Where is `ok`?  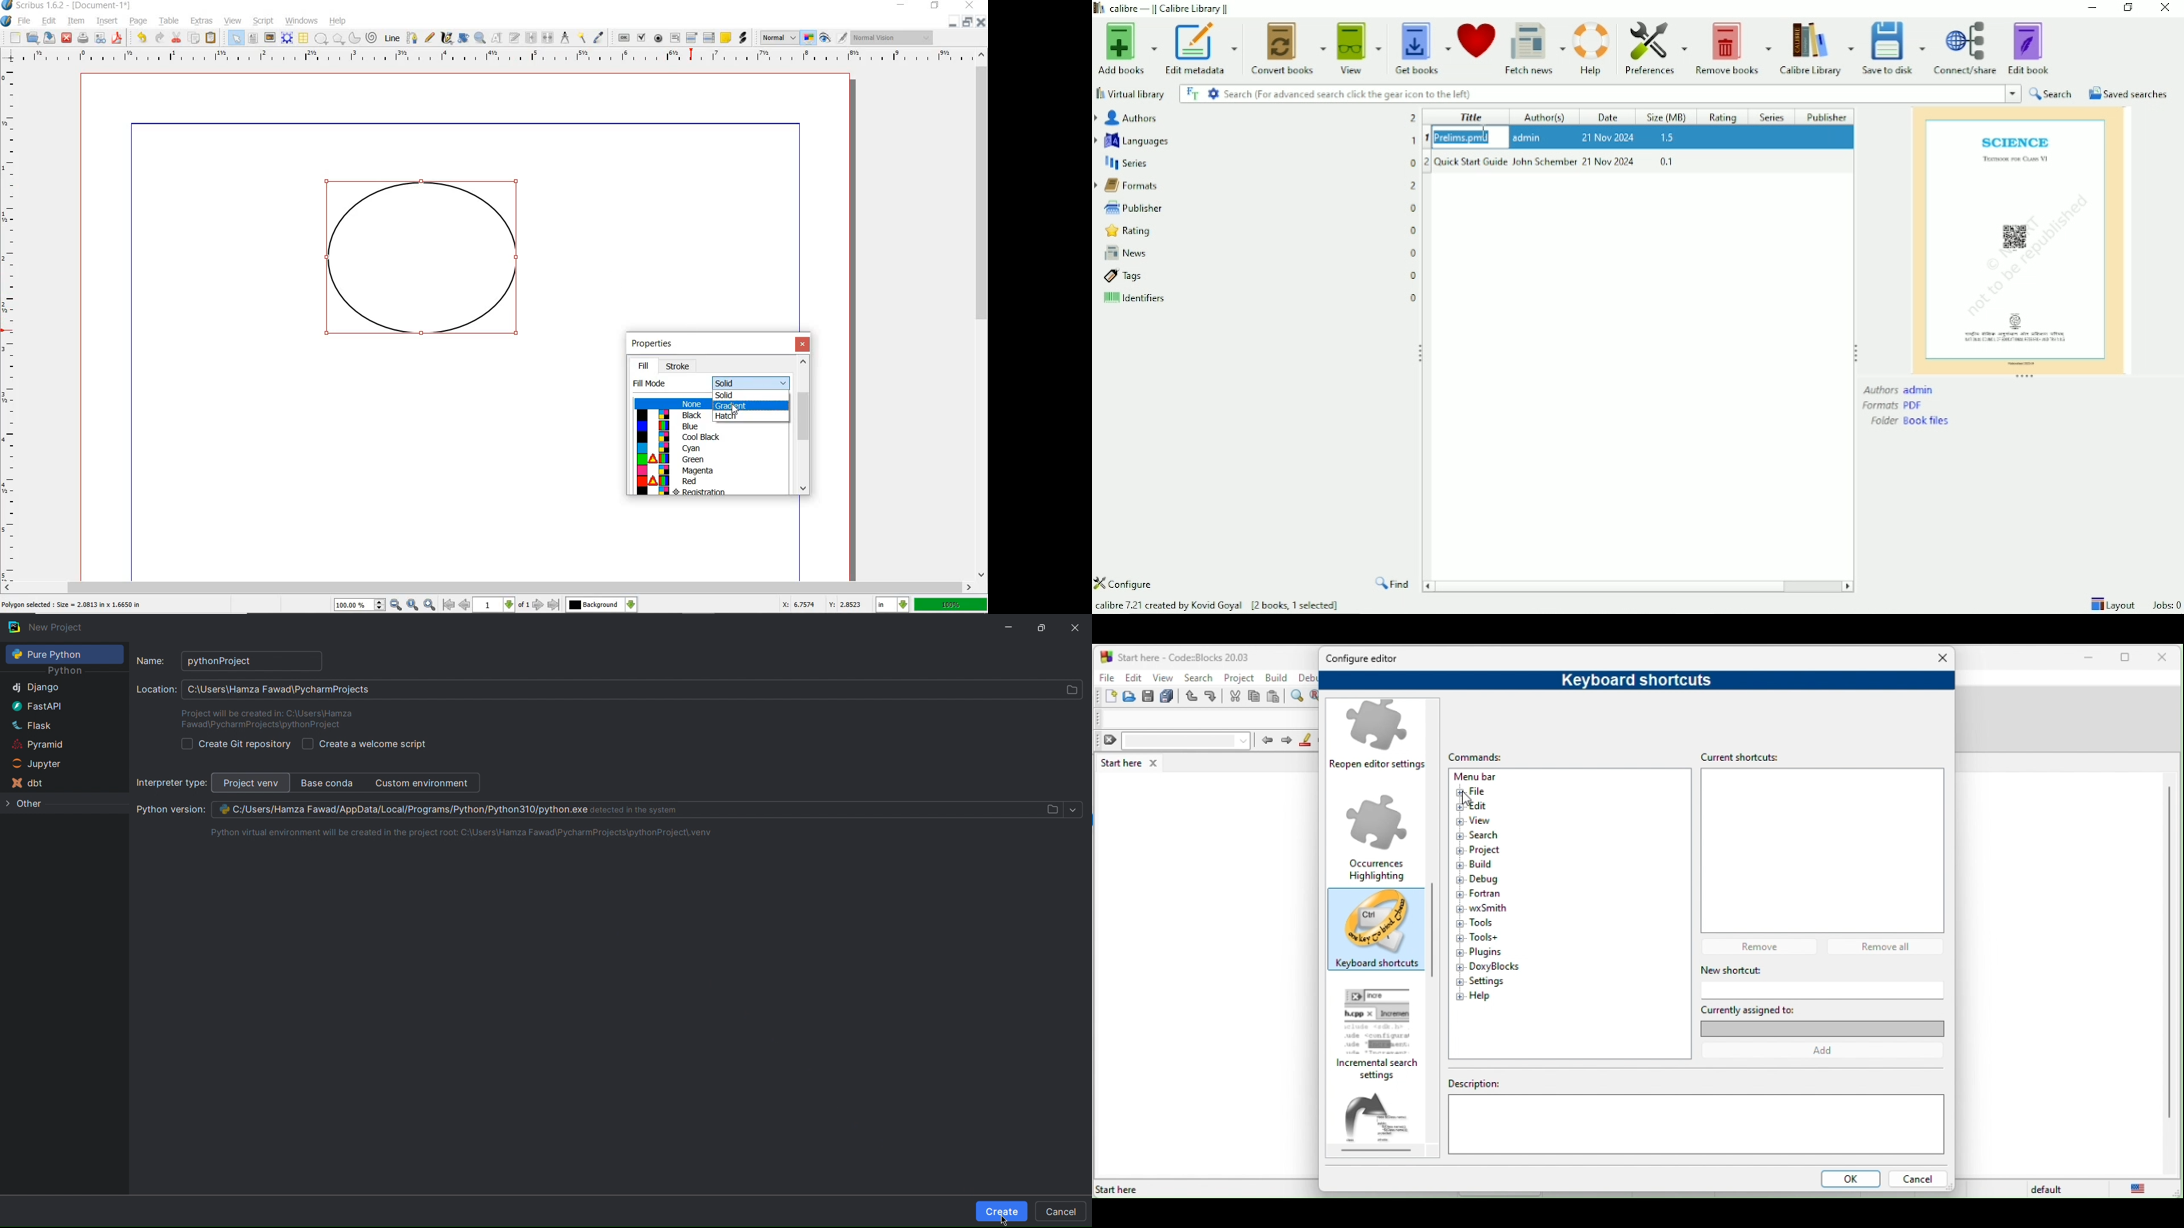 ok is located at coordinates (1848, 1180).